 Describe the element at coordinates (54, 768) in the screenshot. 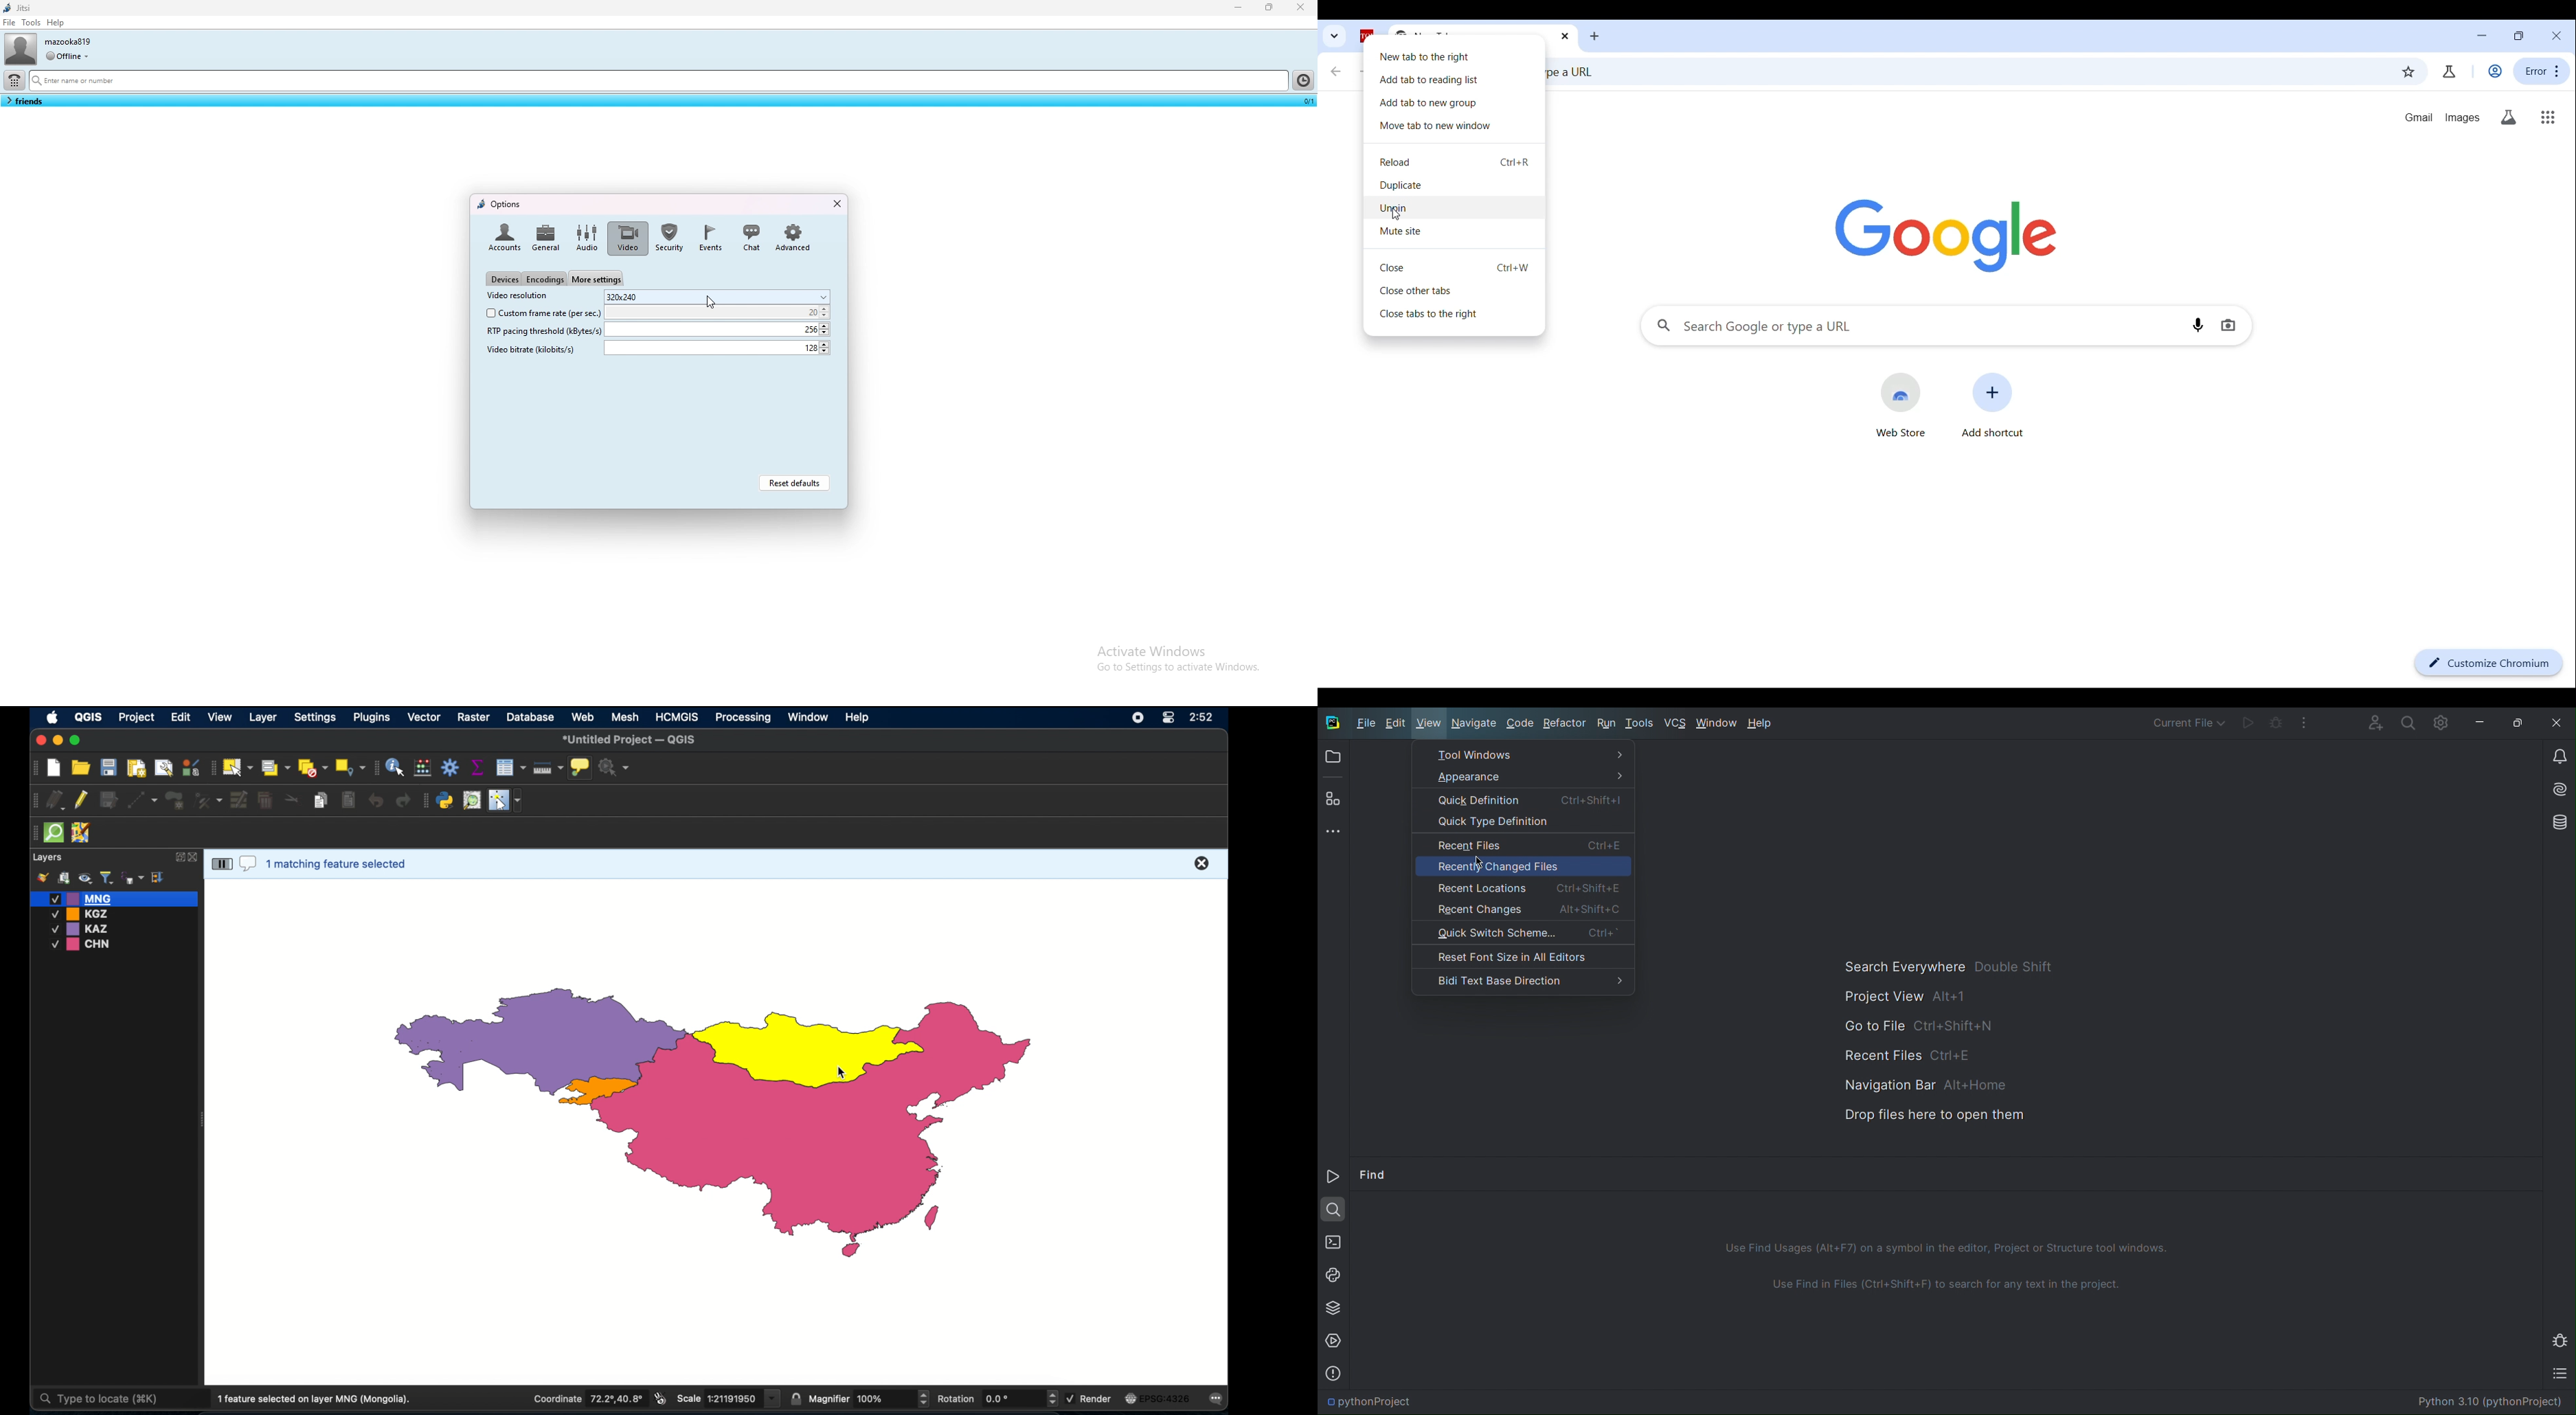

I see `new project` at that location.